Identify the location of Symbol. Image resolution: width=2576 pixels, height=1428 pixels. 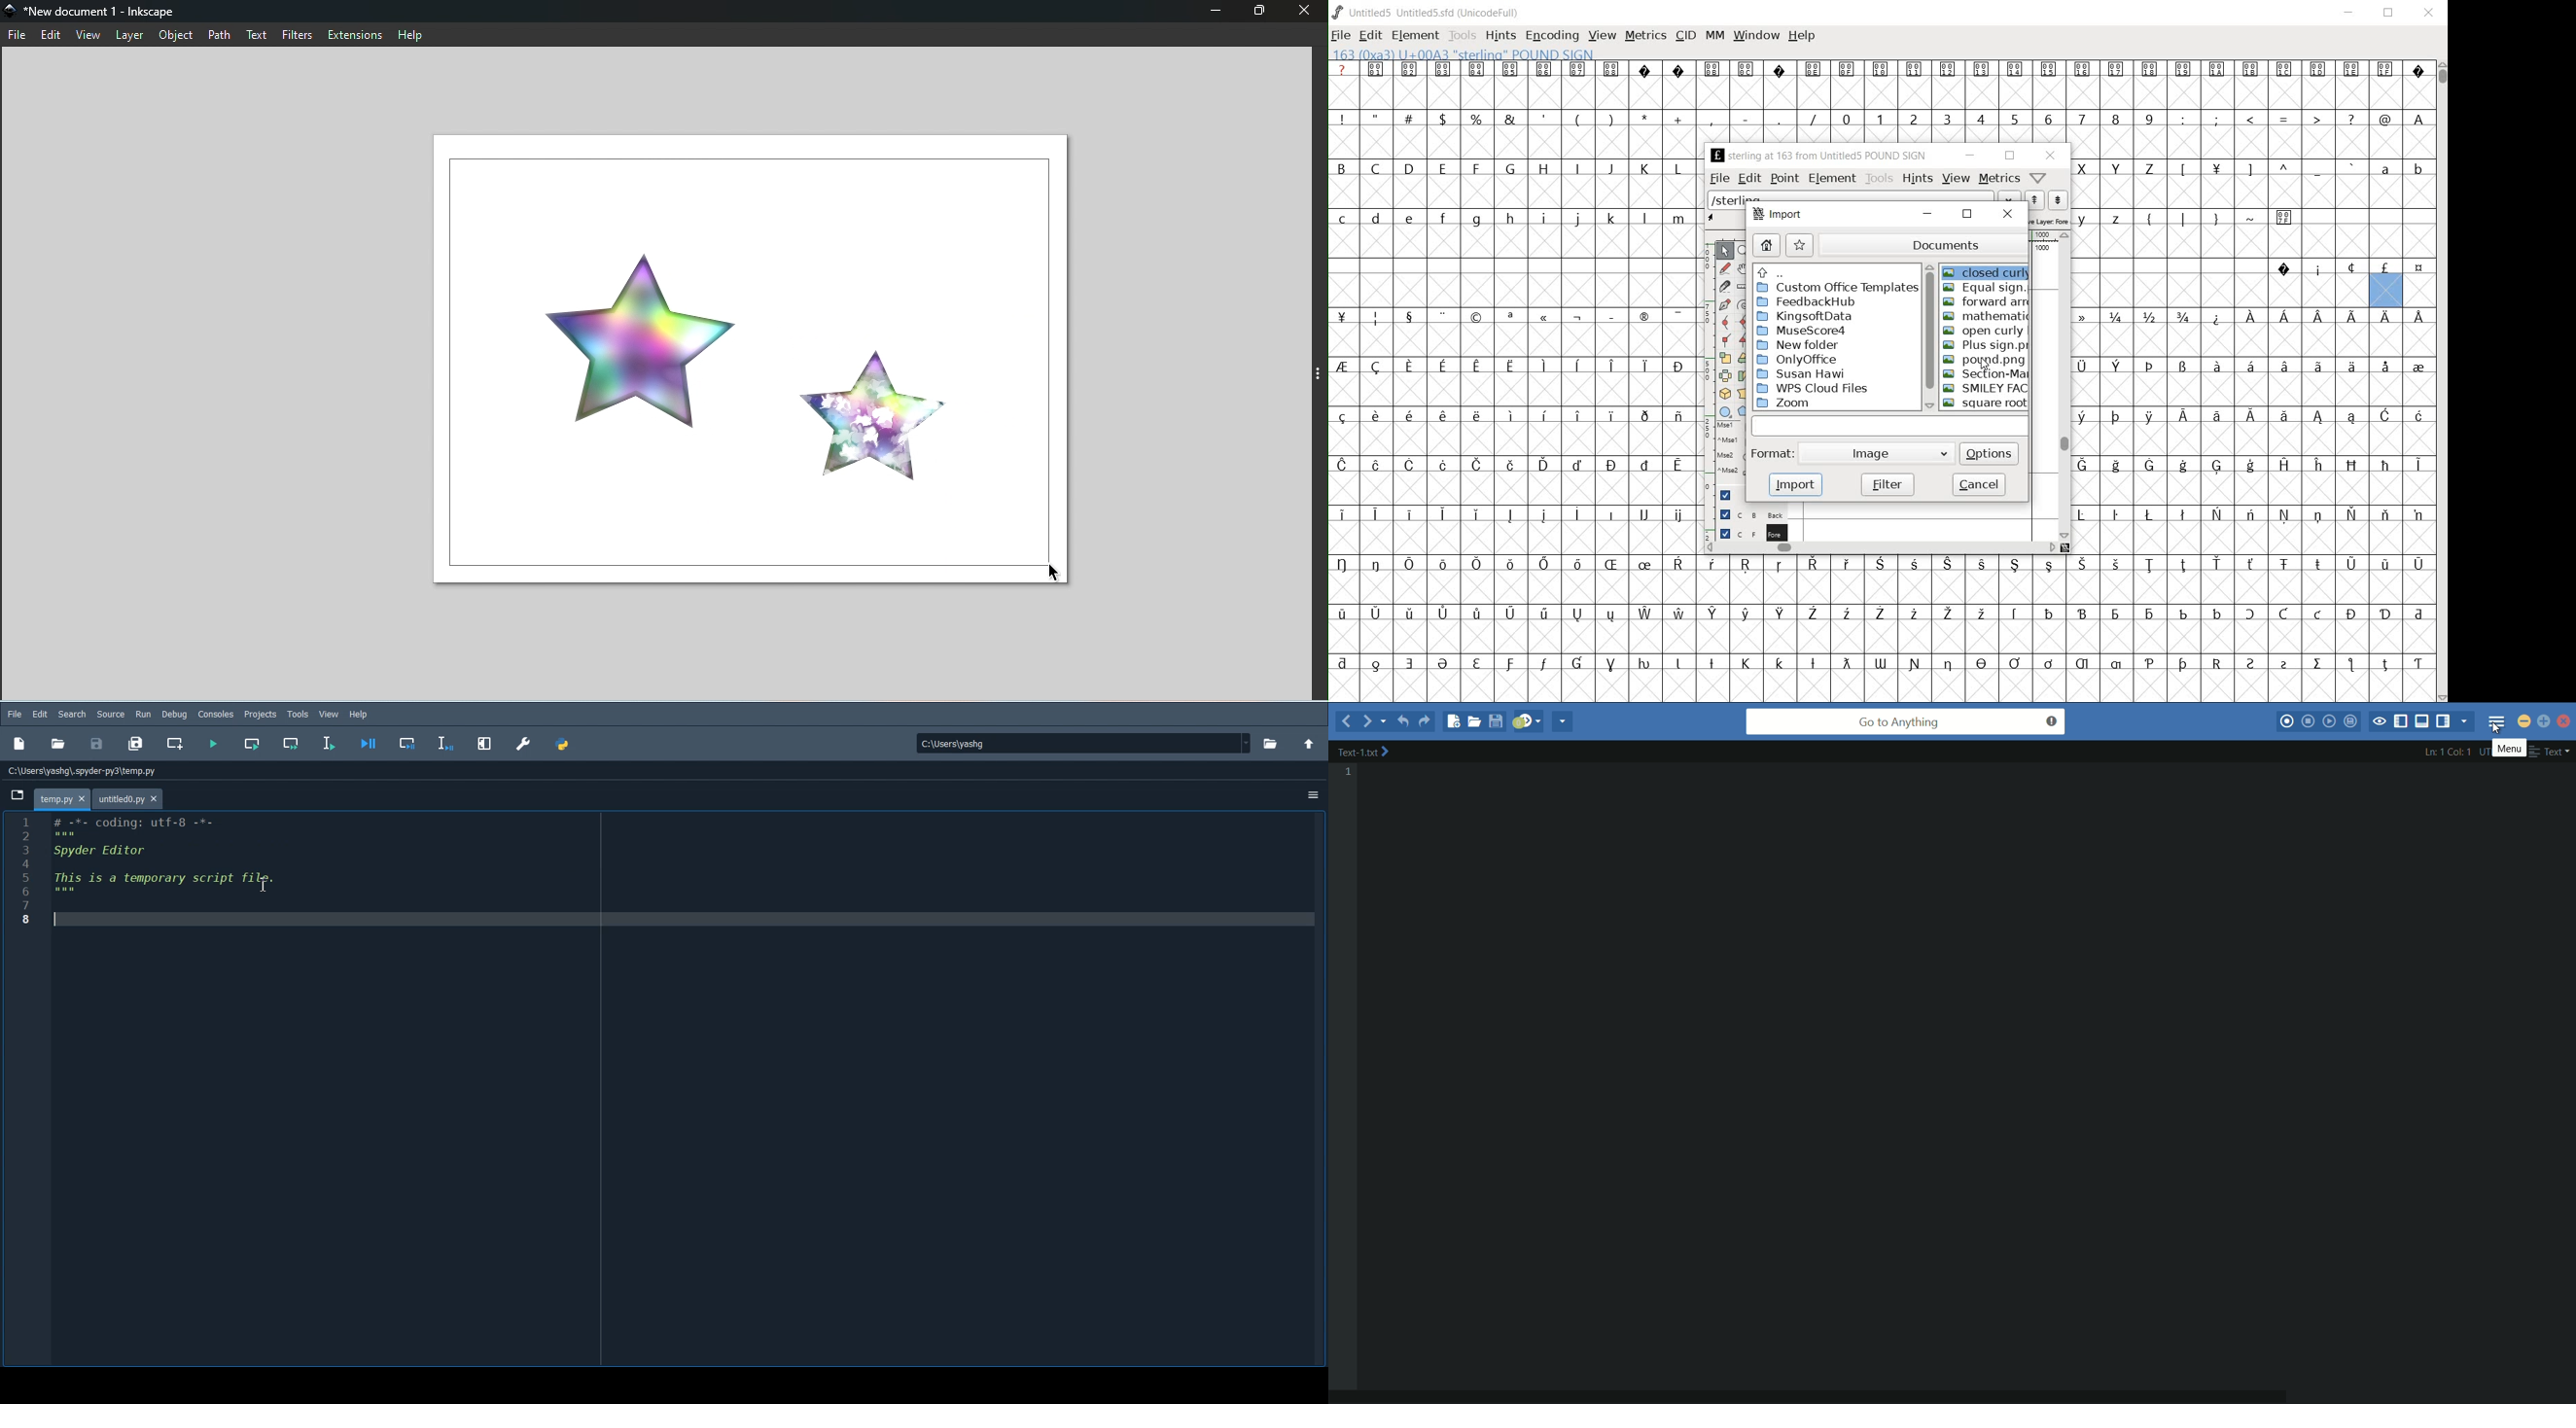
(2385, 564).